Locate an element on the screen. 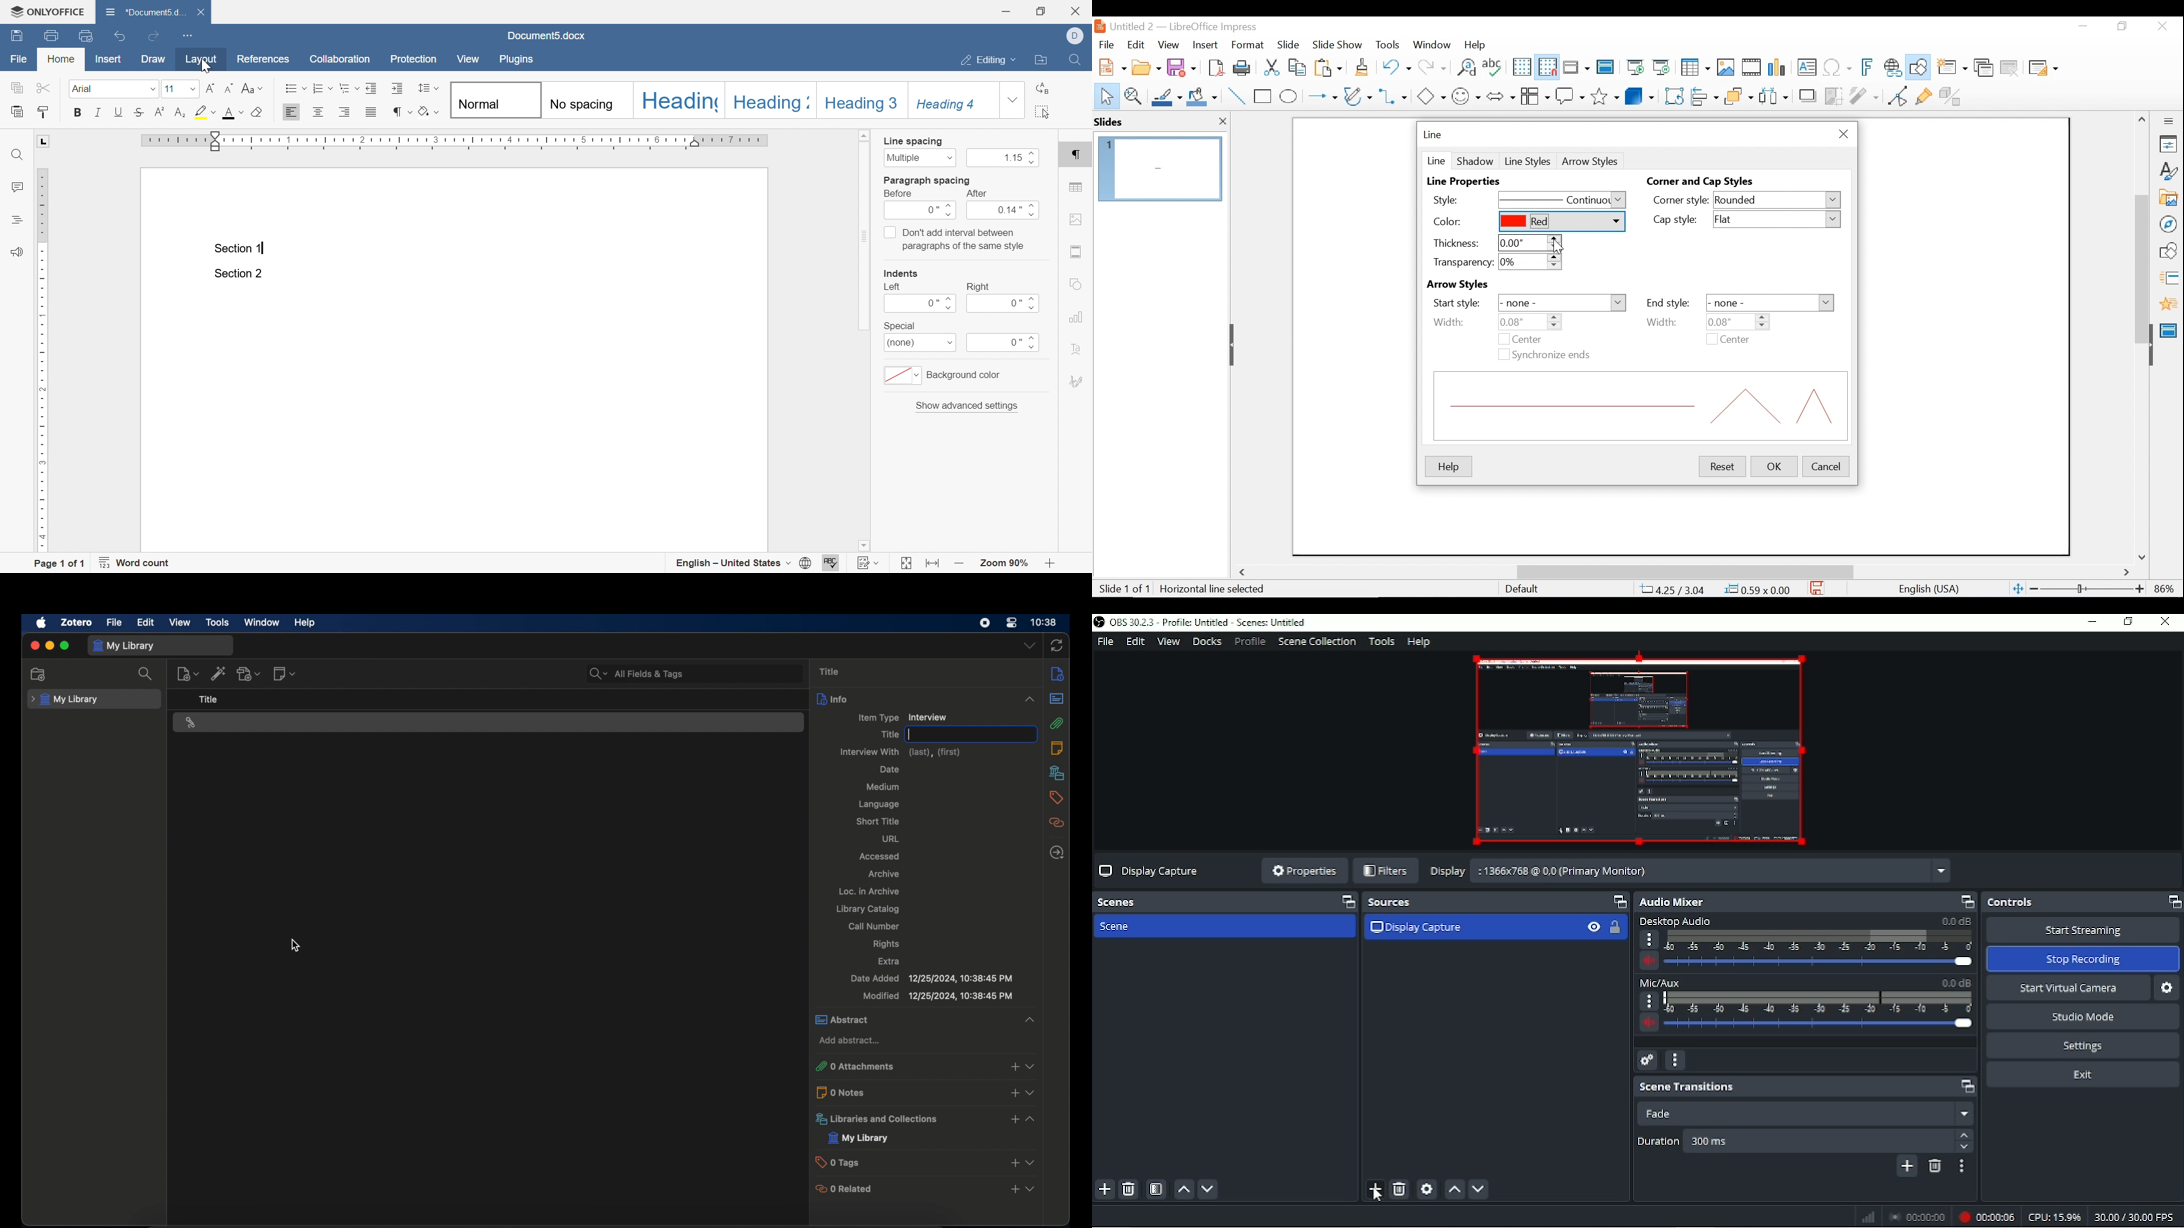 The width and height of the screenshot is (2184, 1232). checkbox is located at coordinates (1503, 339).